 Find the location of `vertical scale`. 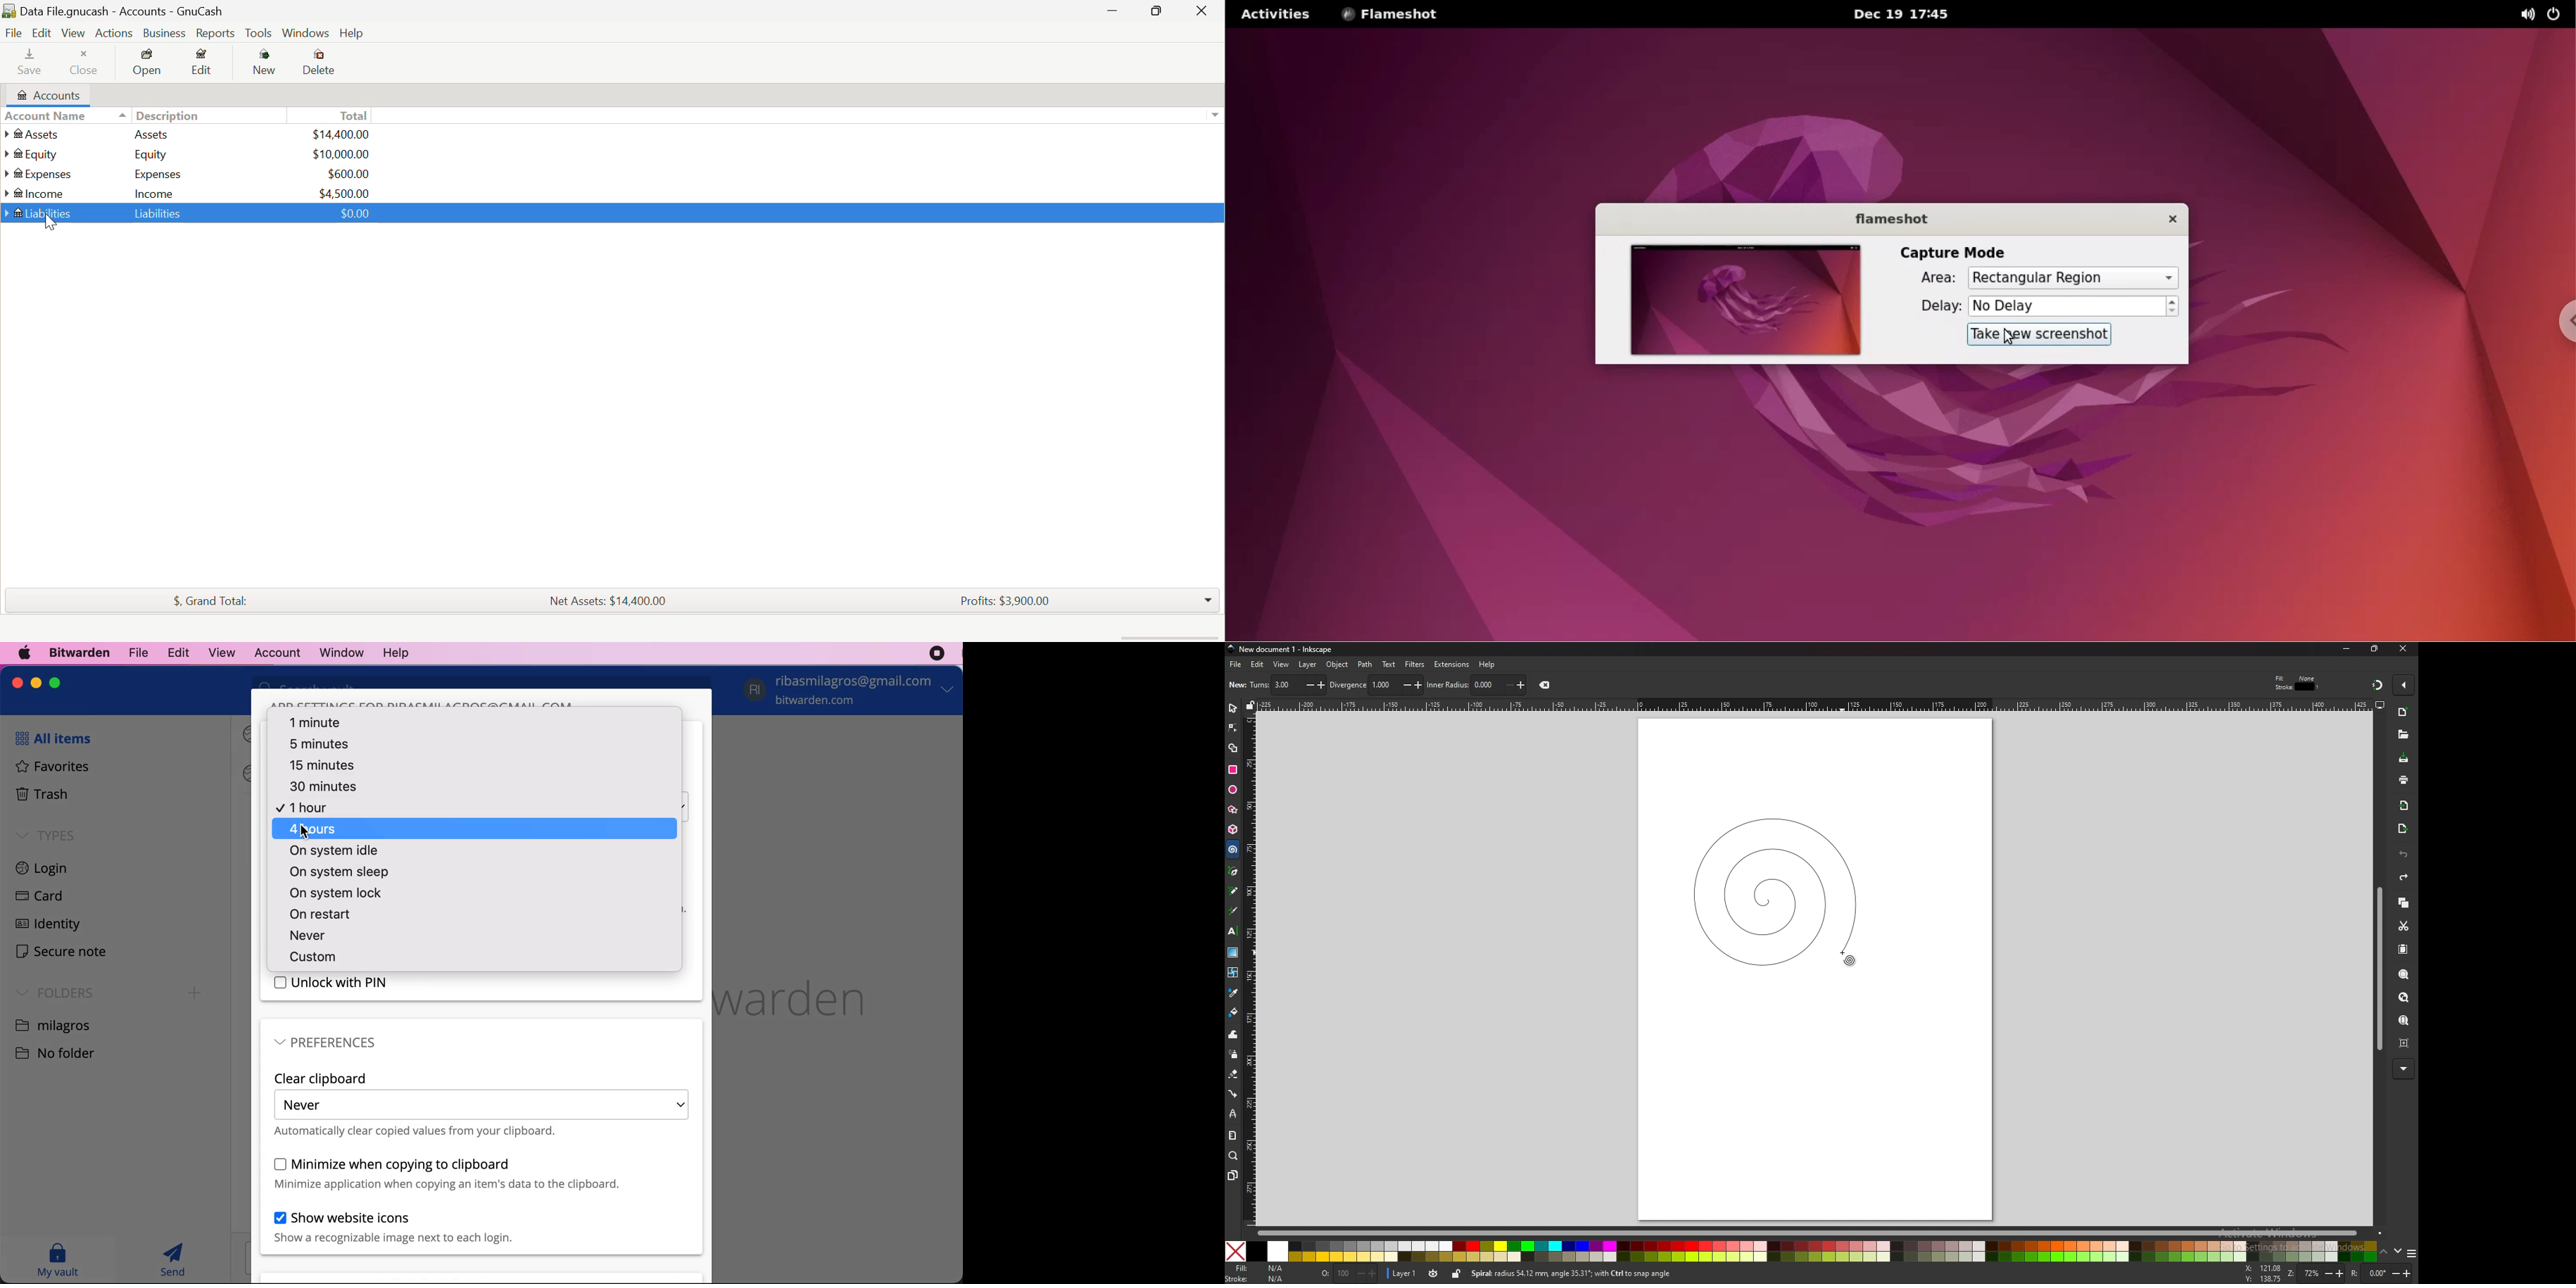

vertical scale is located at coordinates (1250, 969).